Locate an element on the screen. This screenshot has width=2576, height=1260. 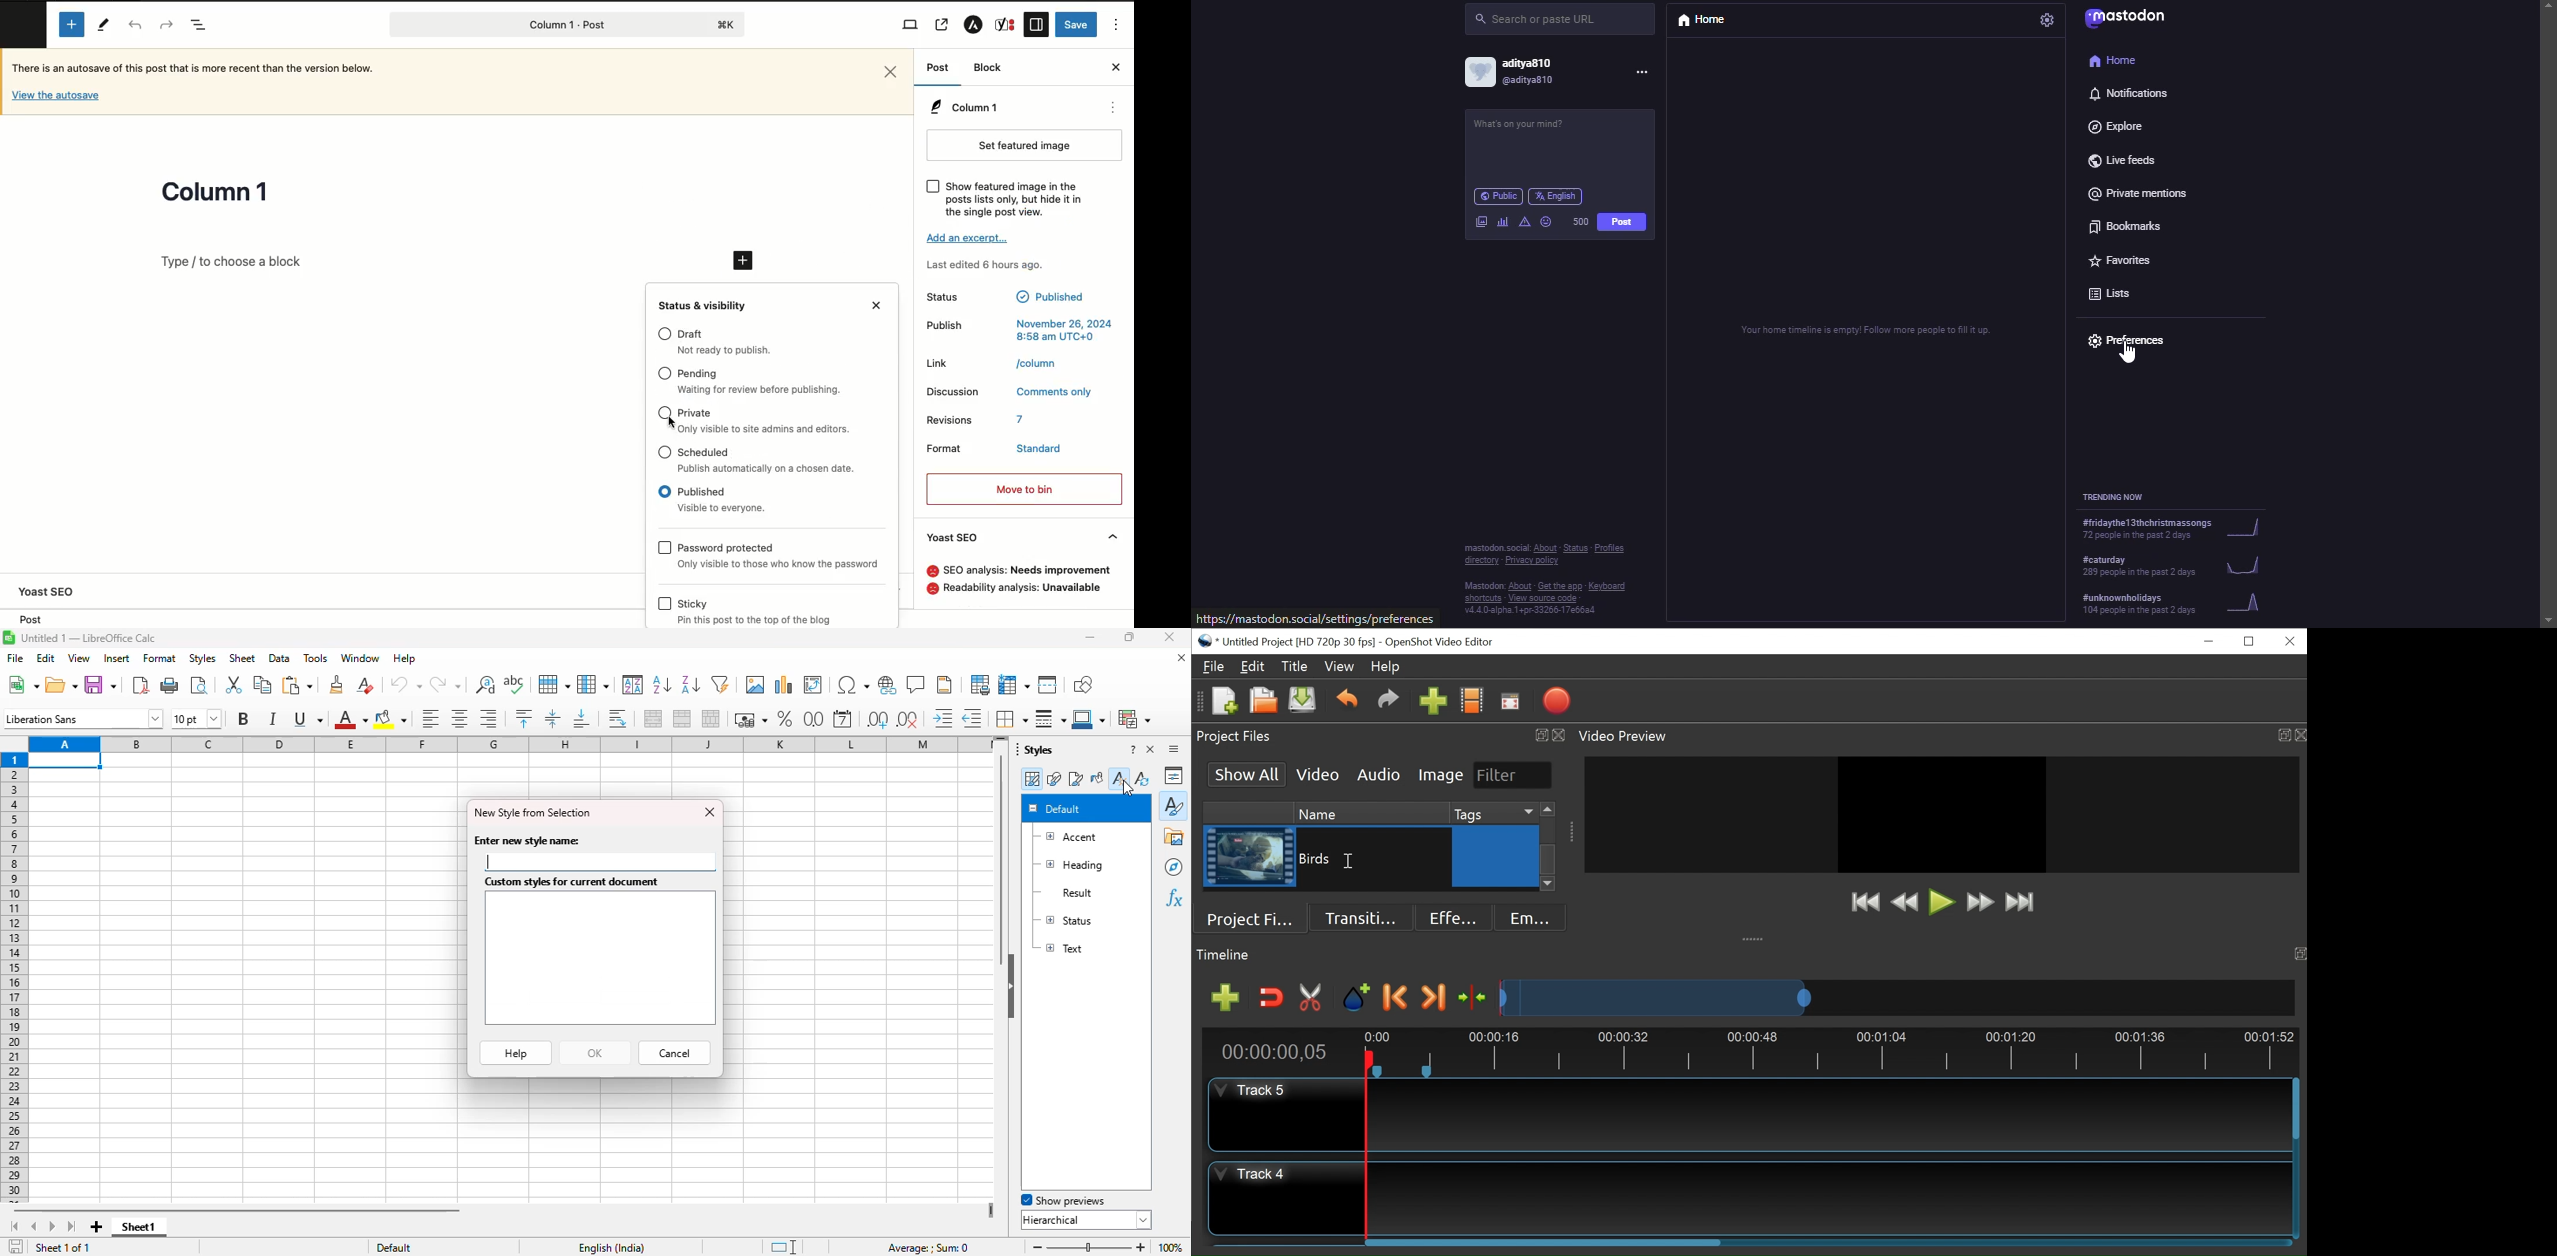
#unknownholidays: 104 people in the past 2 days is located at coordinates (2179, 604).